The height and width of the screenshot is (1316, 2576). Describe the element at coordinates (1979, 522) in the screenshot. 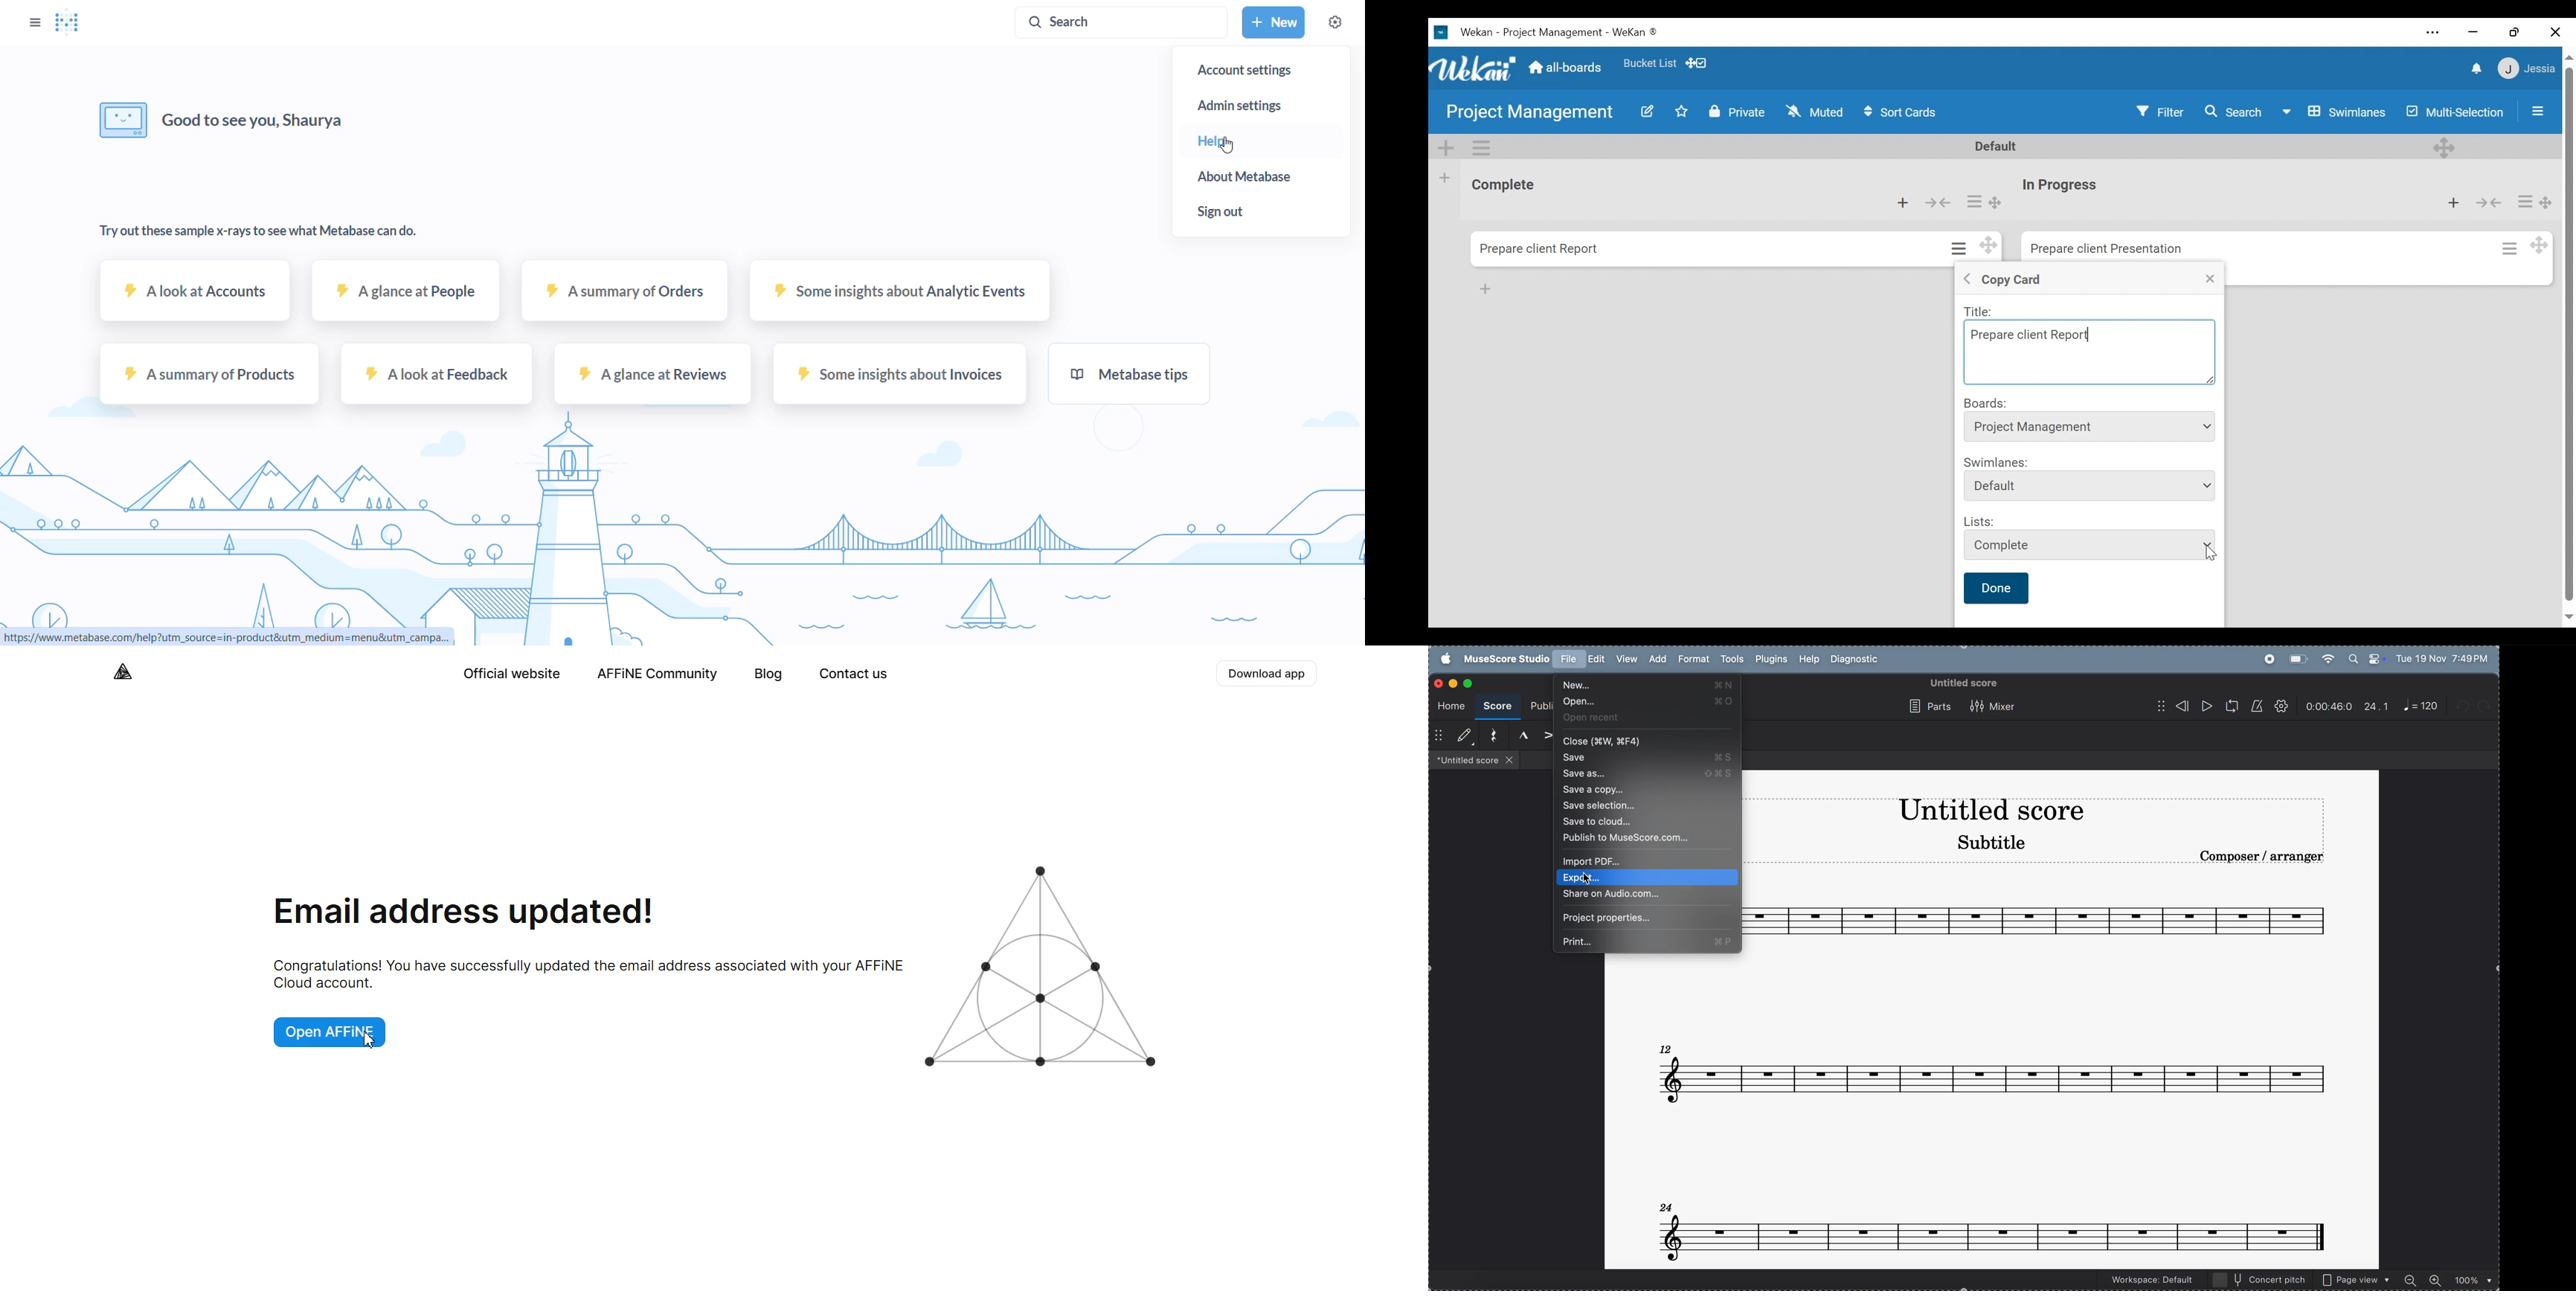

I see `Lists` at that location.